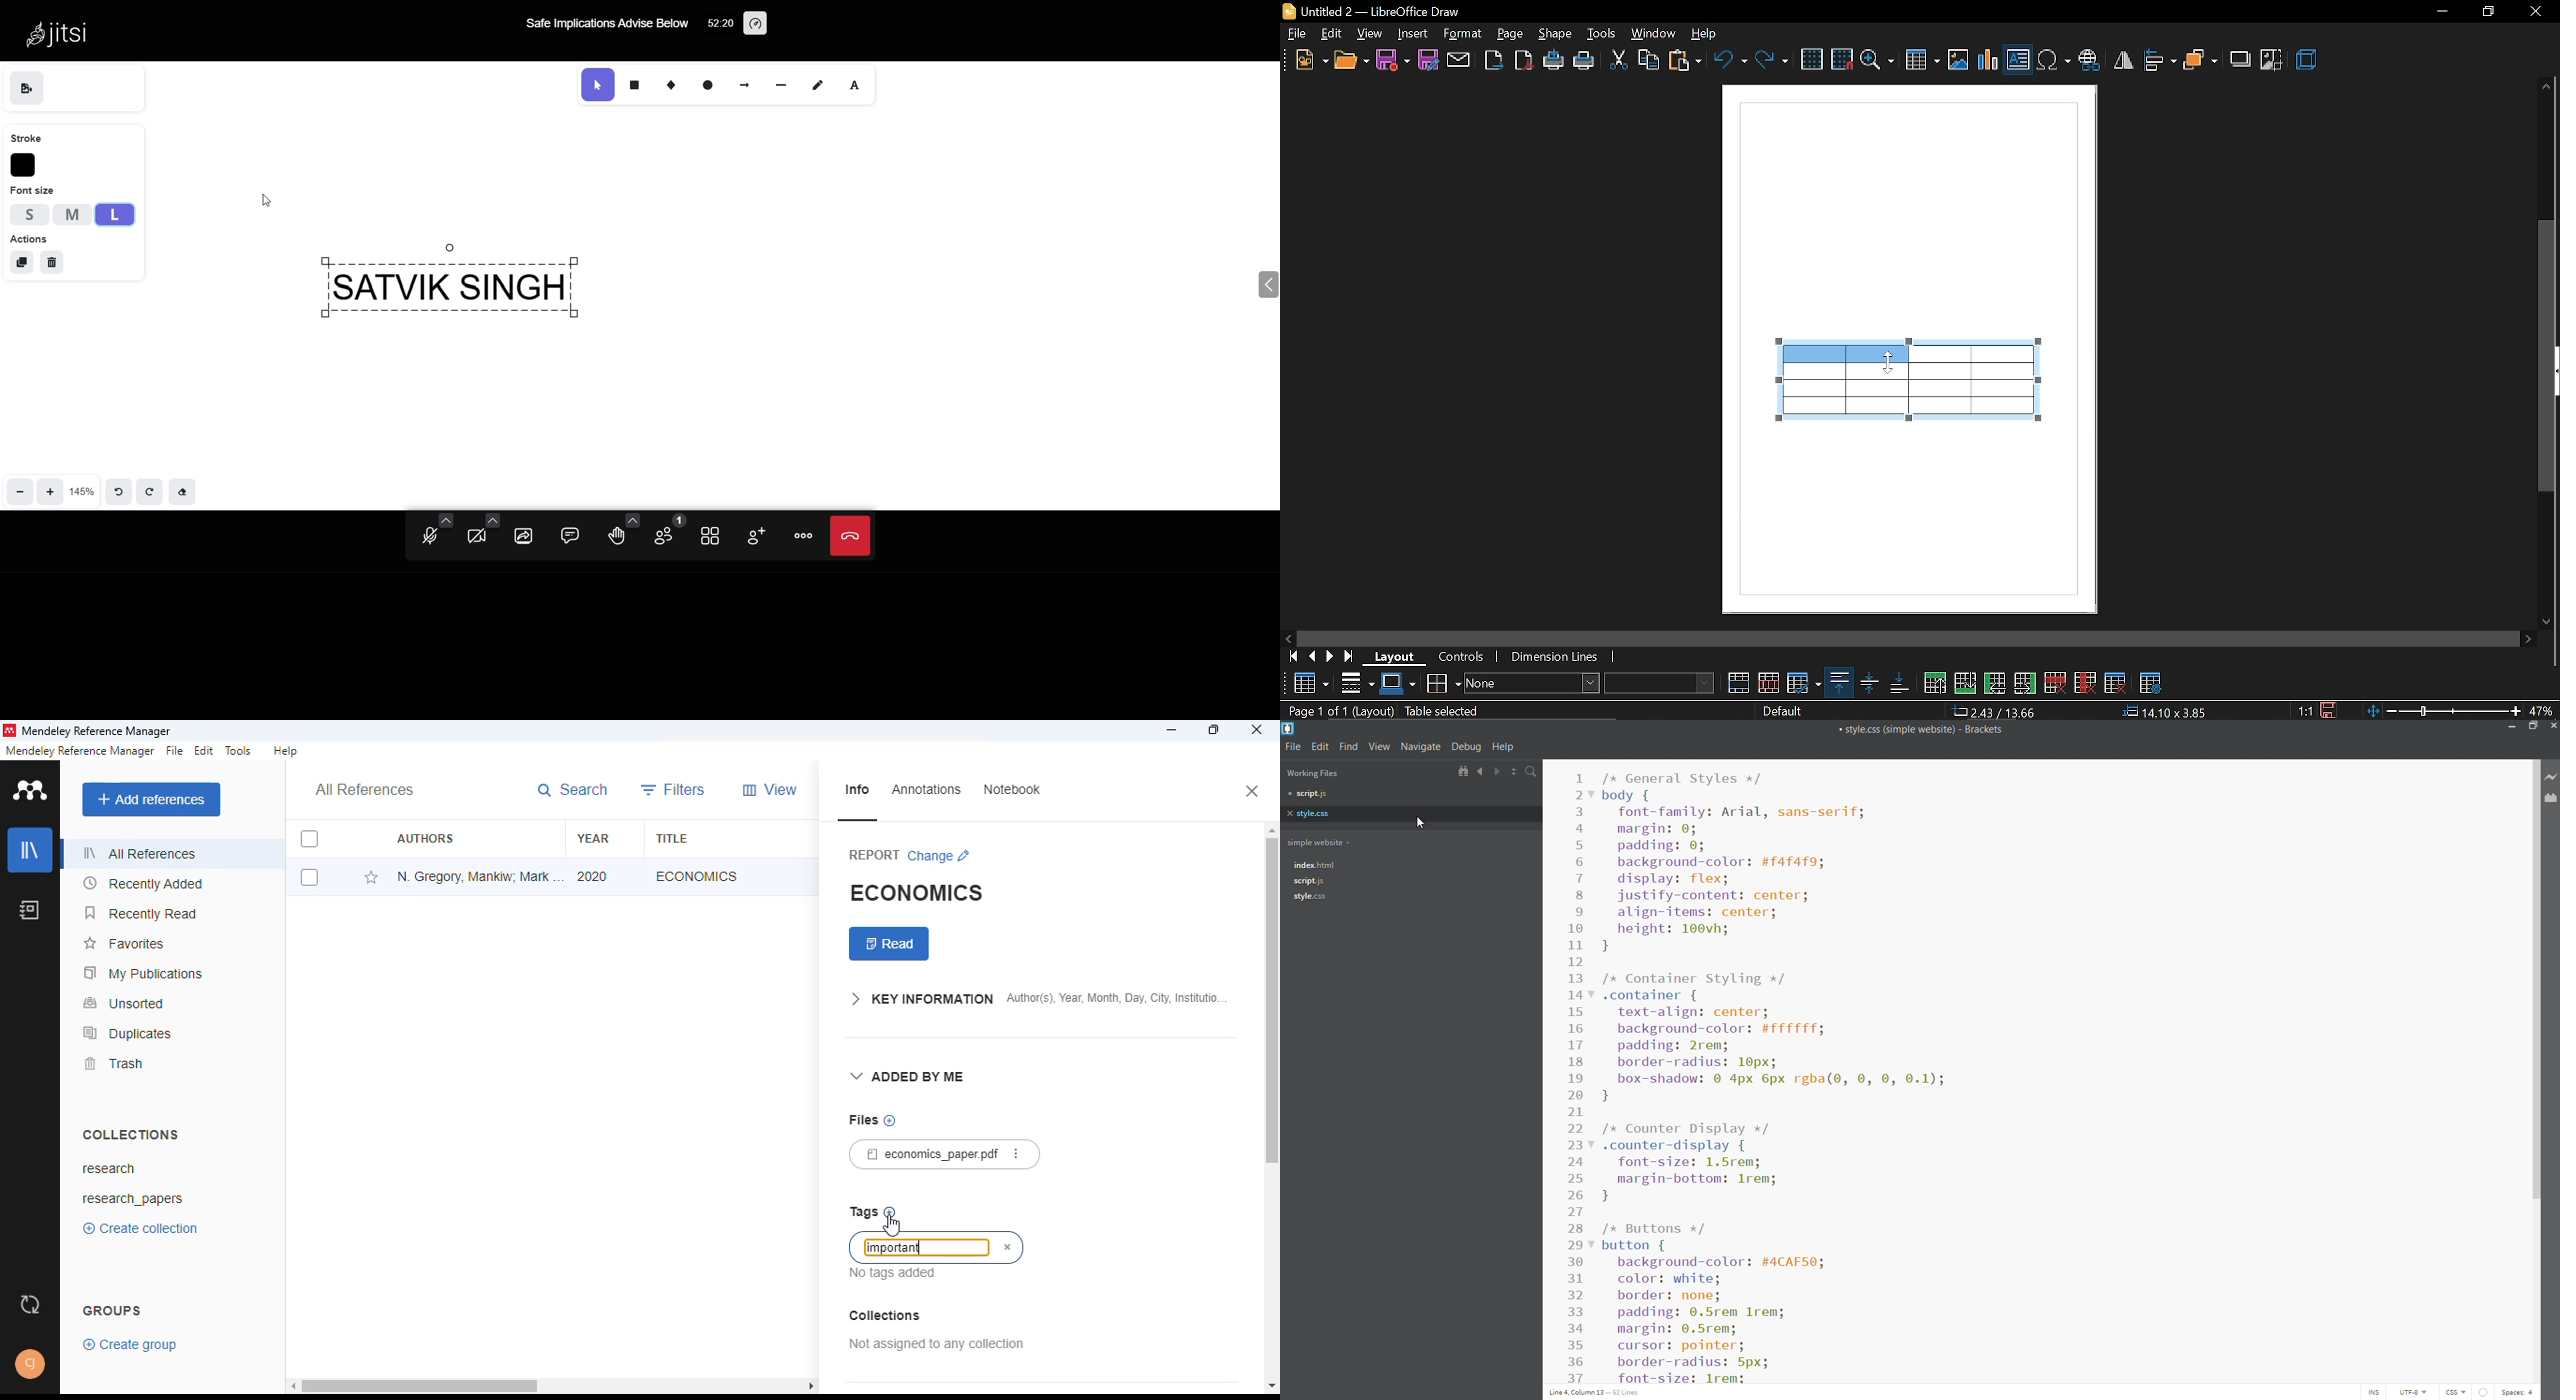 This screenshot has height=1400, width=2576. I want to click on trash, so click(112, 1065).